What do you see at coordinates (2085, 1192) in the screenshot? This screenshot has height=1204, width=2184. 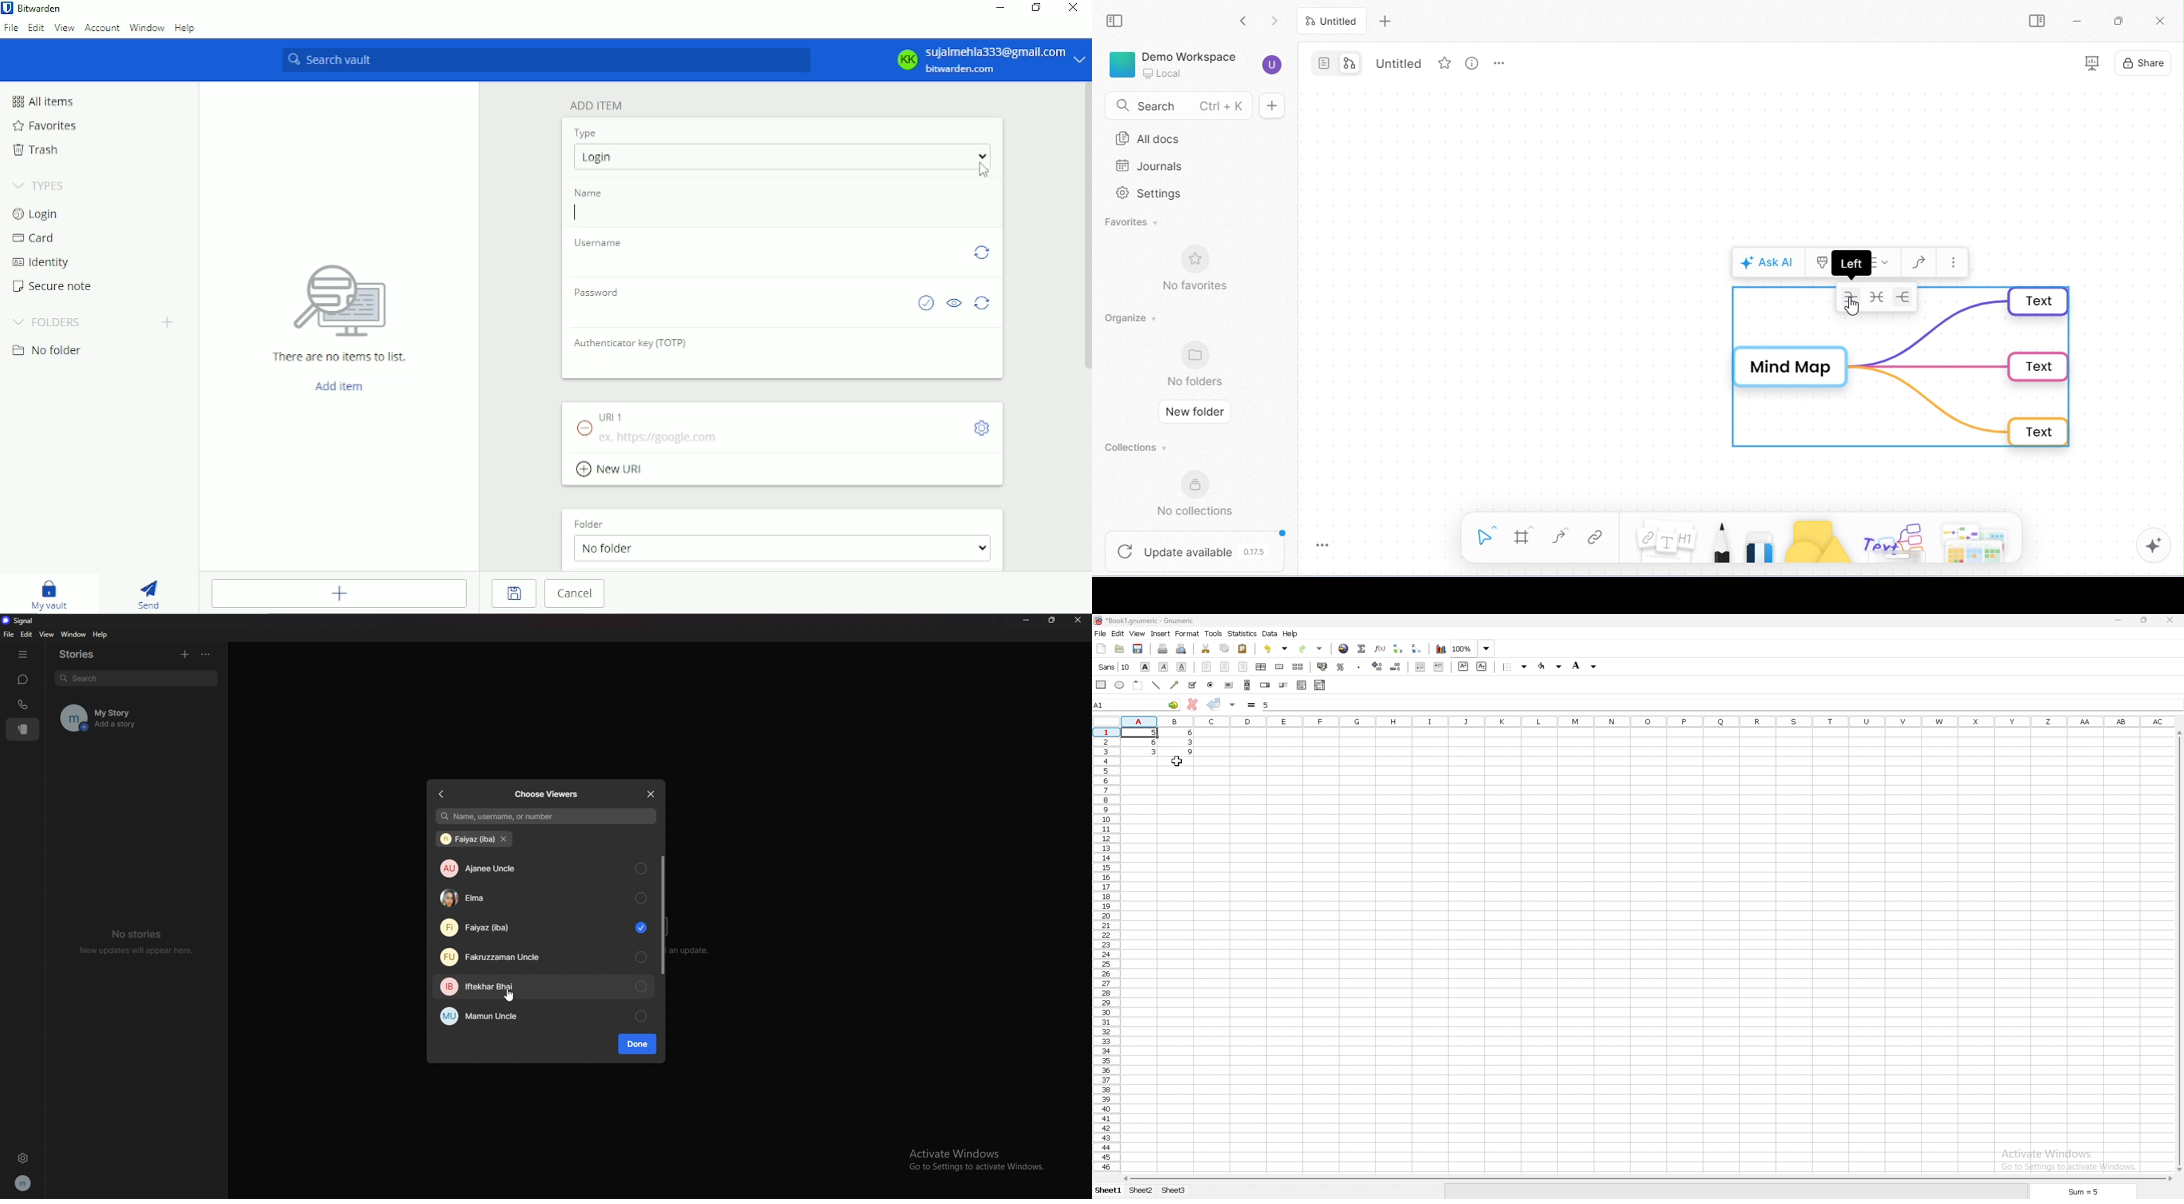 I see `sum` at bounding box center [2085, 1192].